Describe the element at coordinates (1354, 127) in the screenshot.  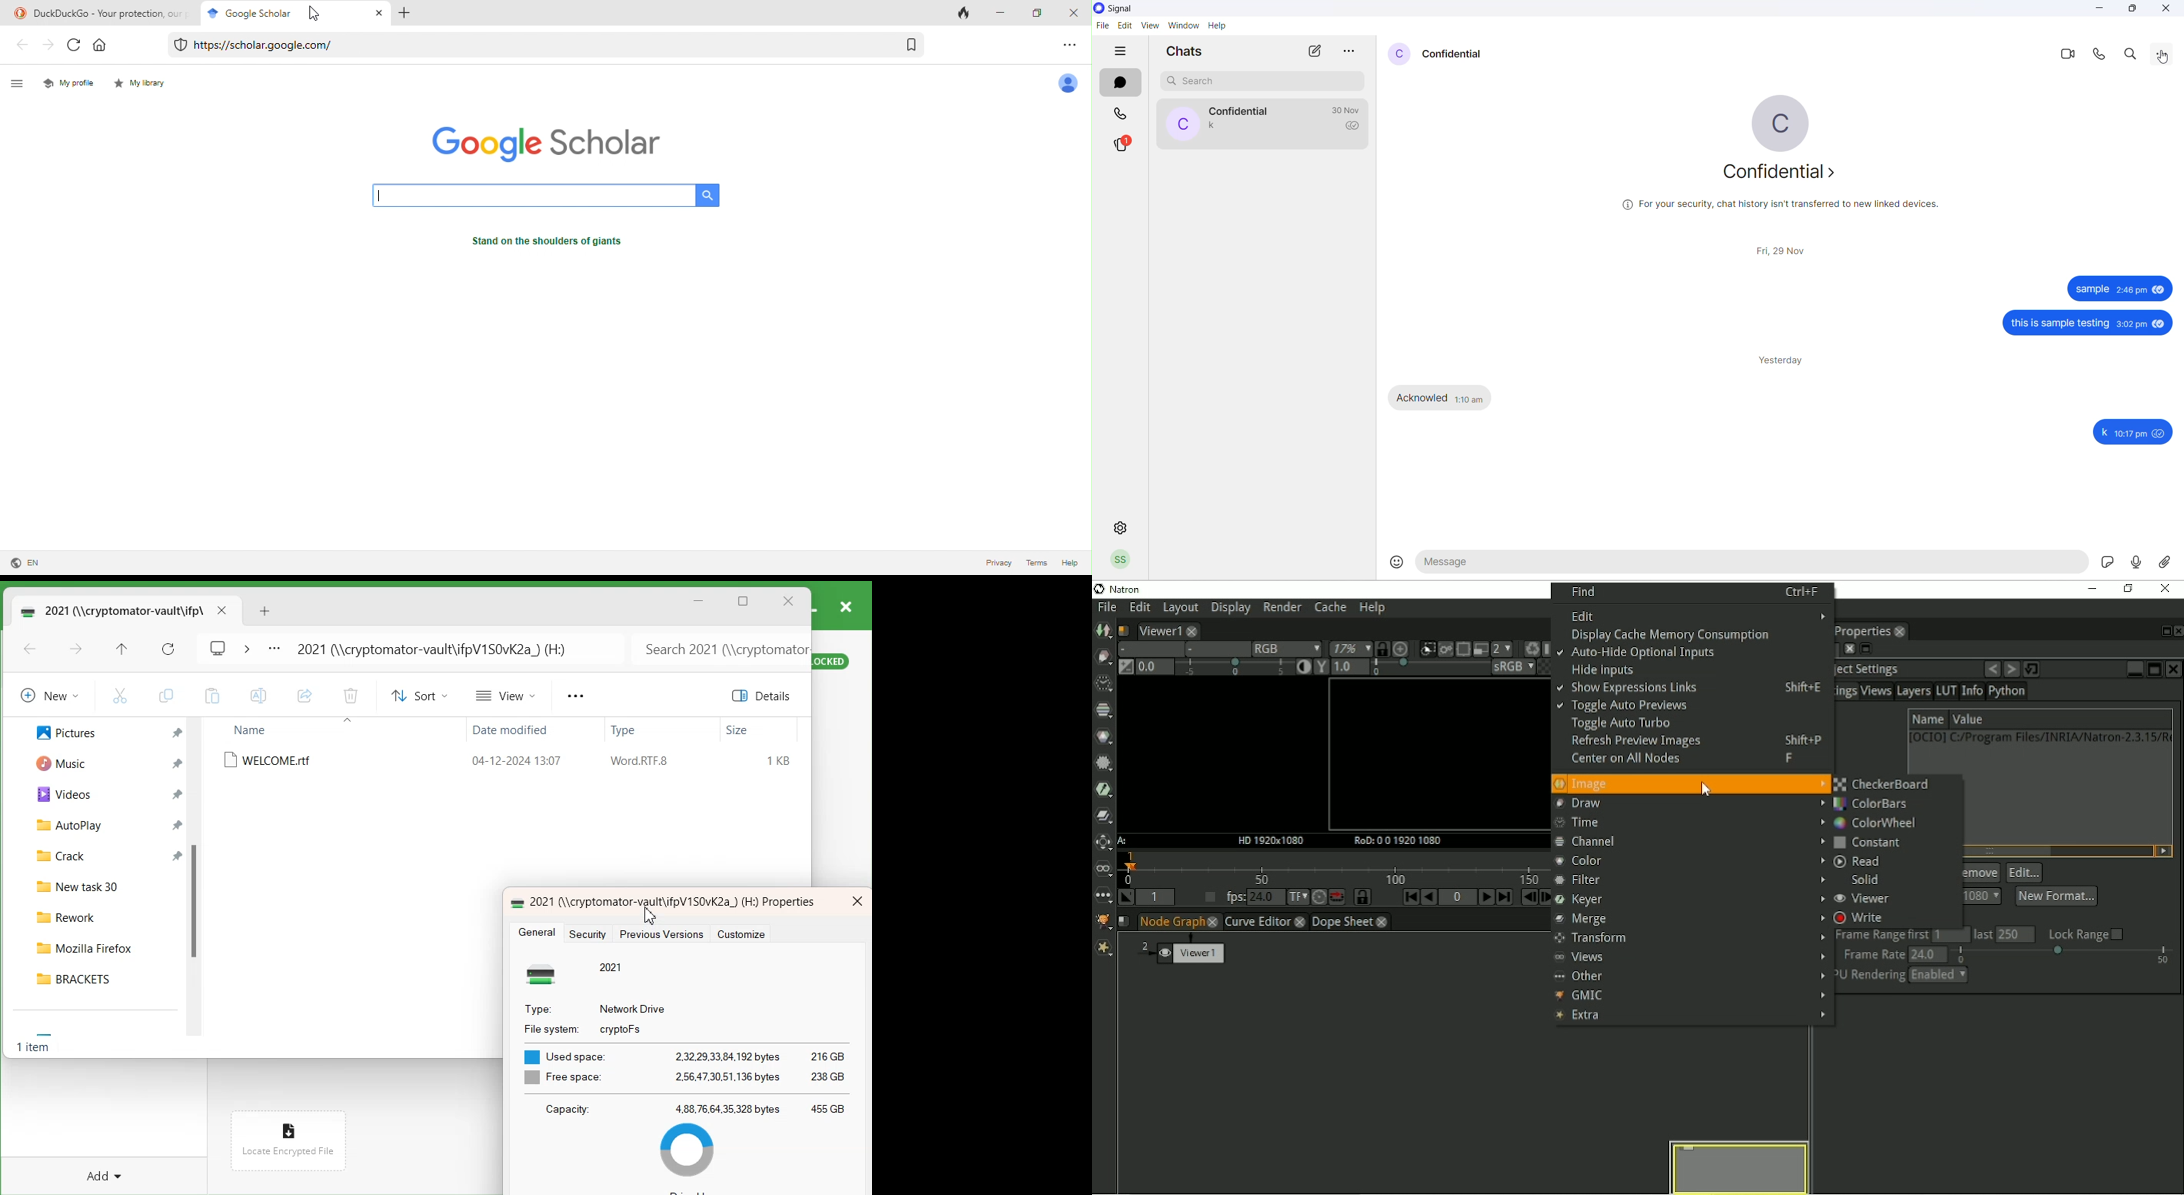
I see `read recipient` at that location.